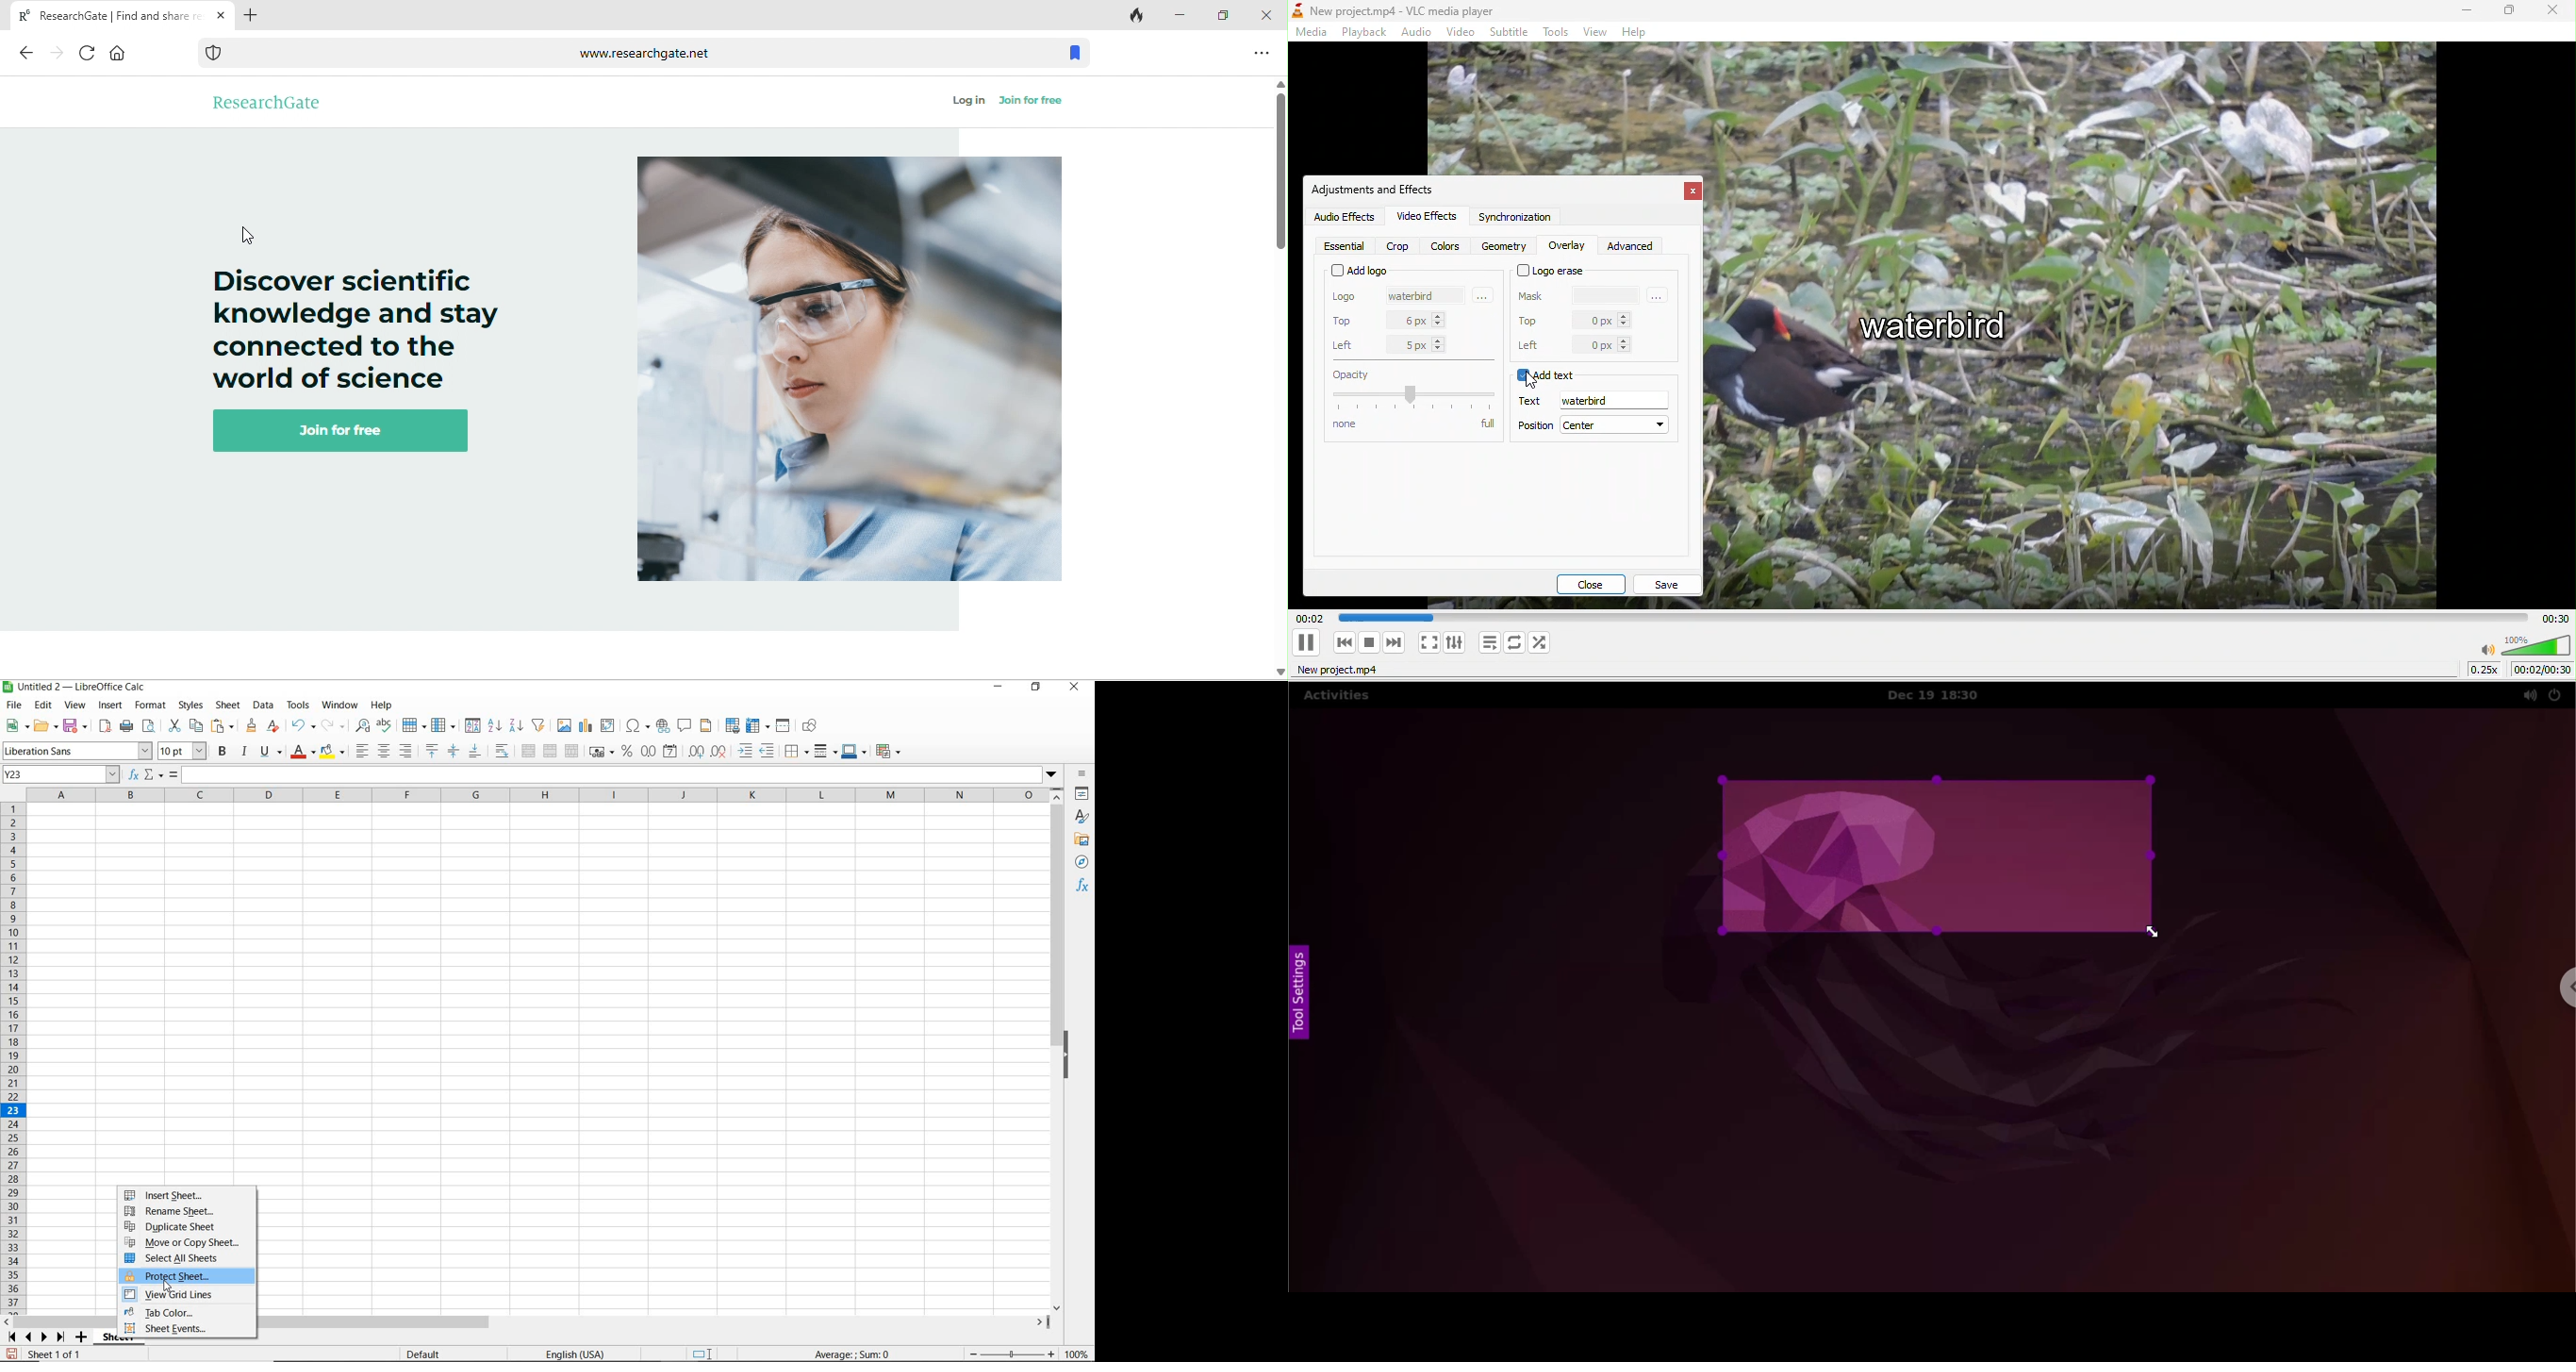  I want to click on video, so click(1460, 32).